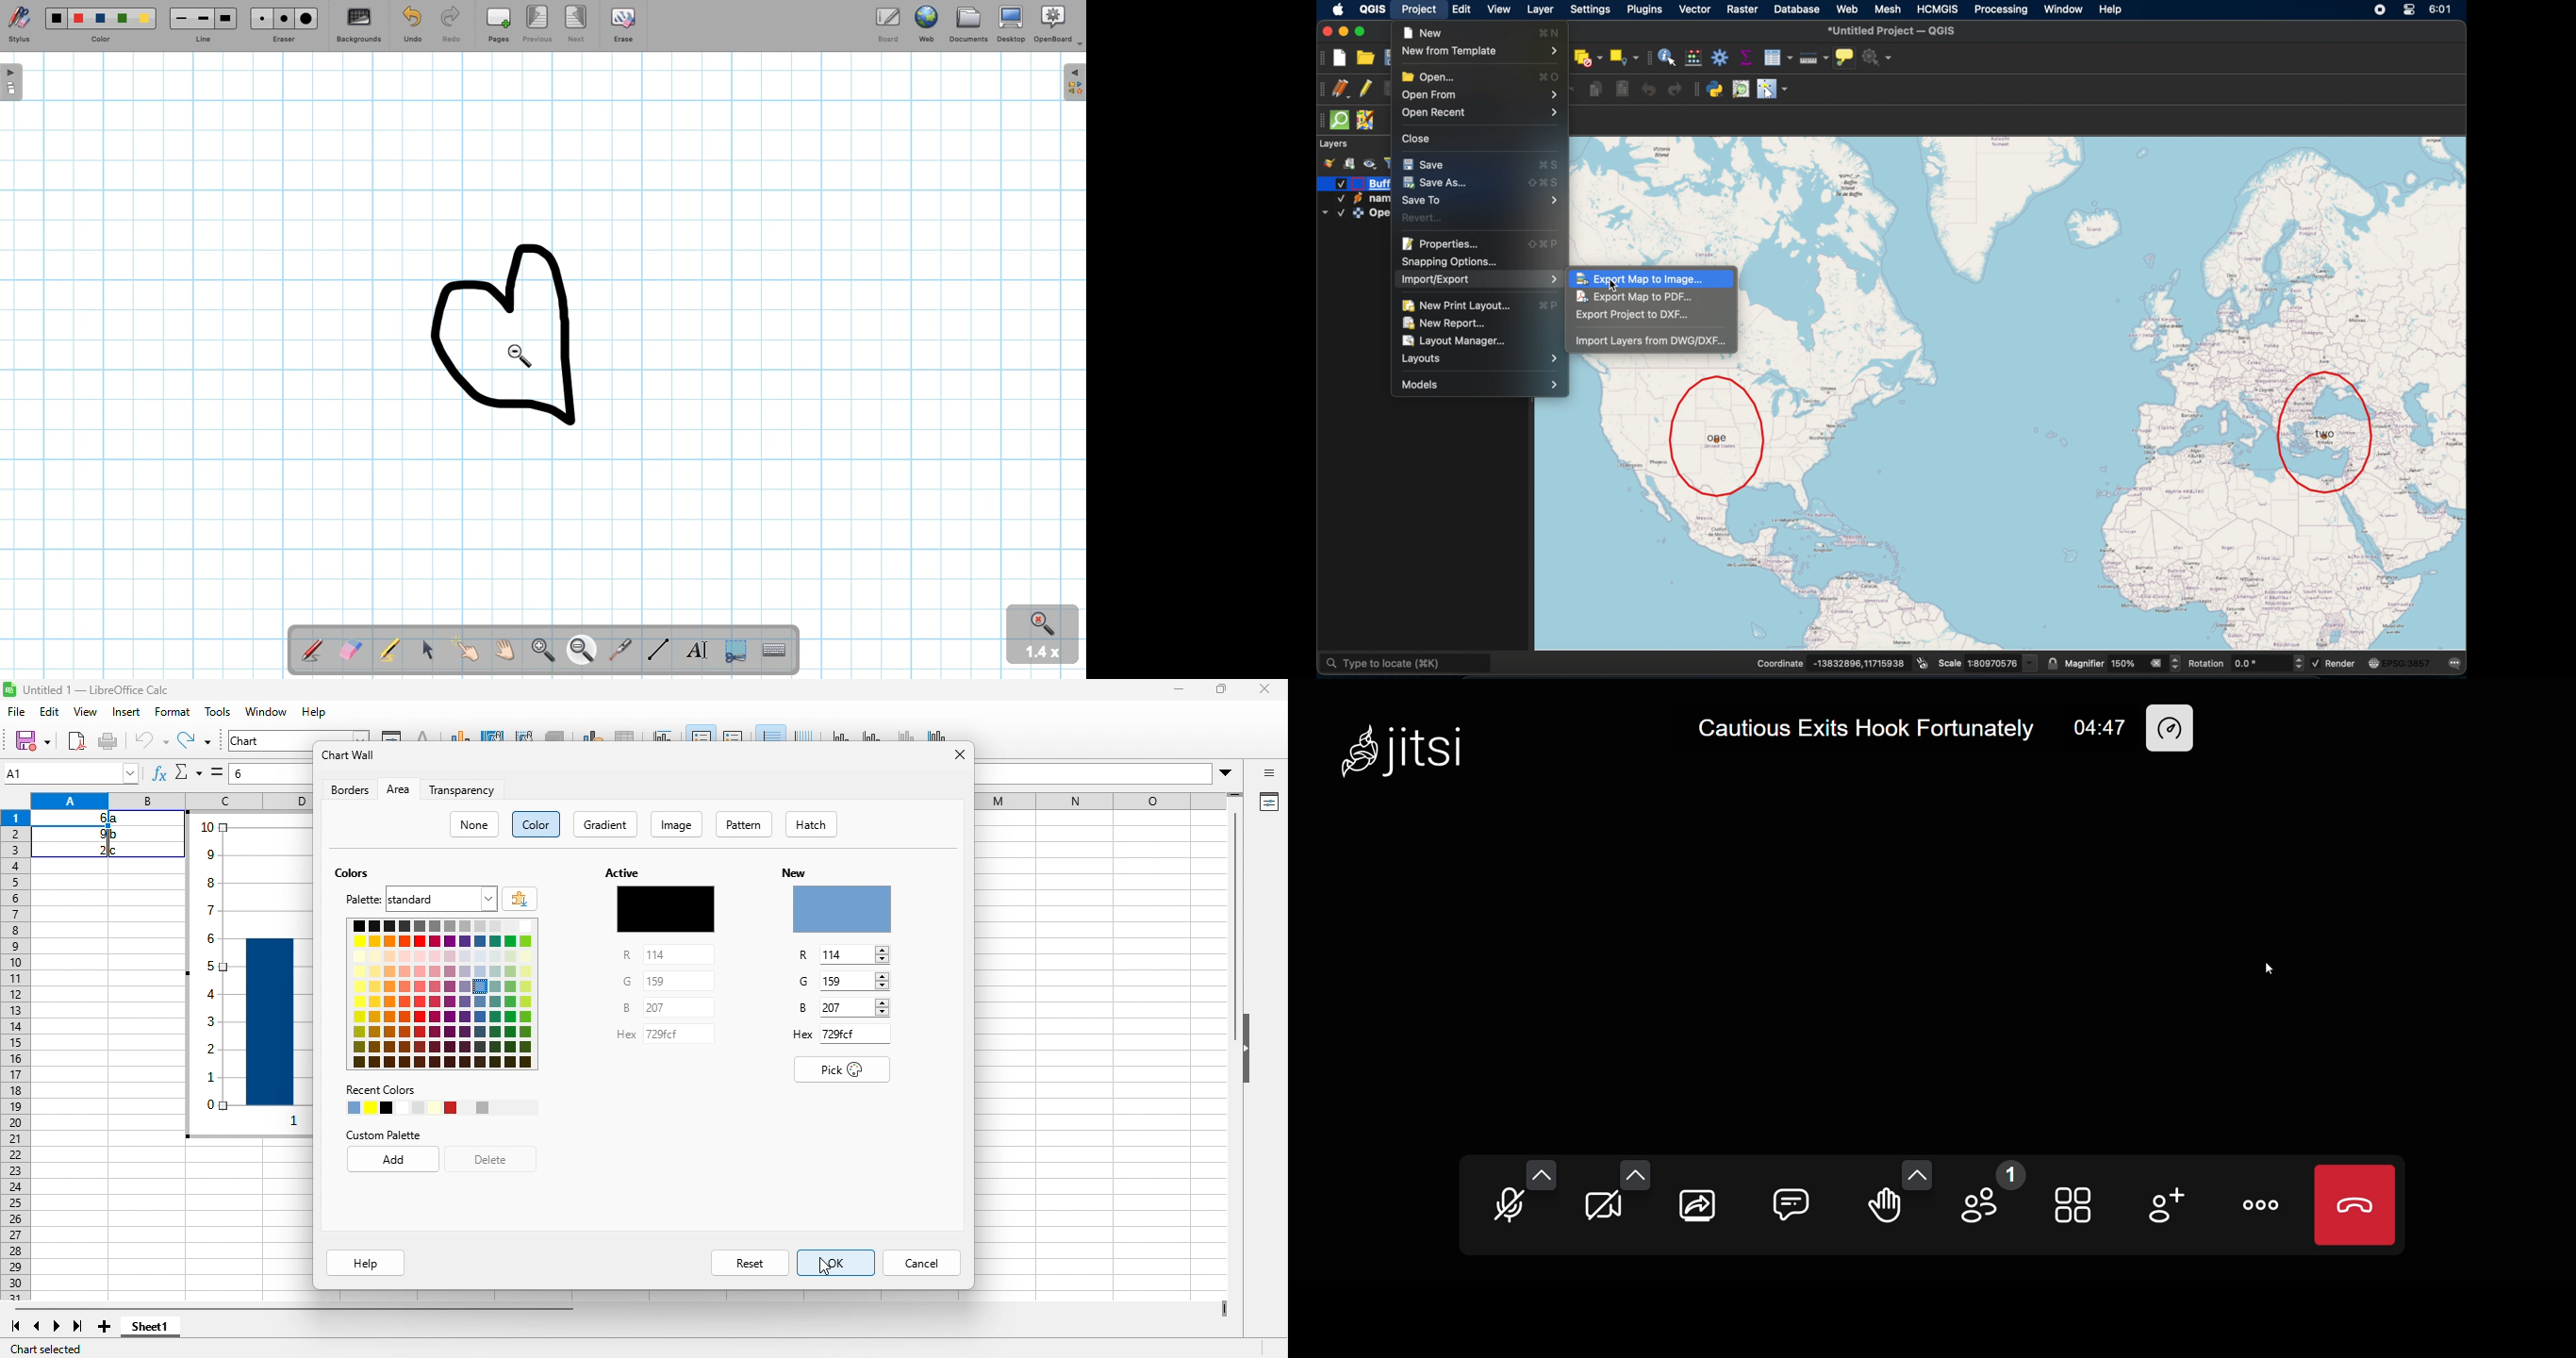 Image resolution: width=2576 pixels, height=1372 pixels. What do you see at coordinates (2162, 1206) in the screenshot?
I see `invite people` at bounding box center [2162, 1206].